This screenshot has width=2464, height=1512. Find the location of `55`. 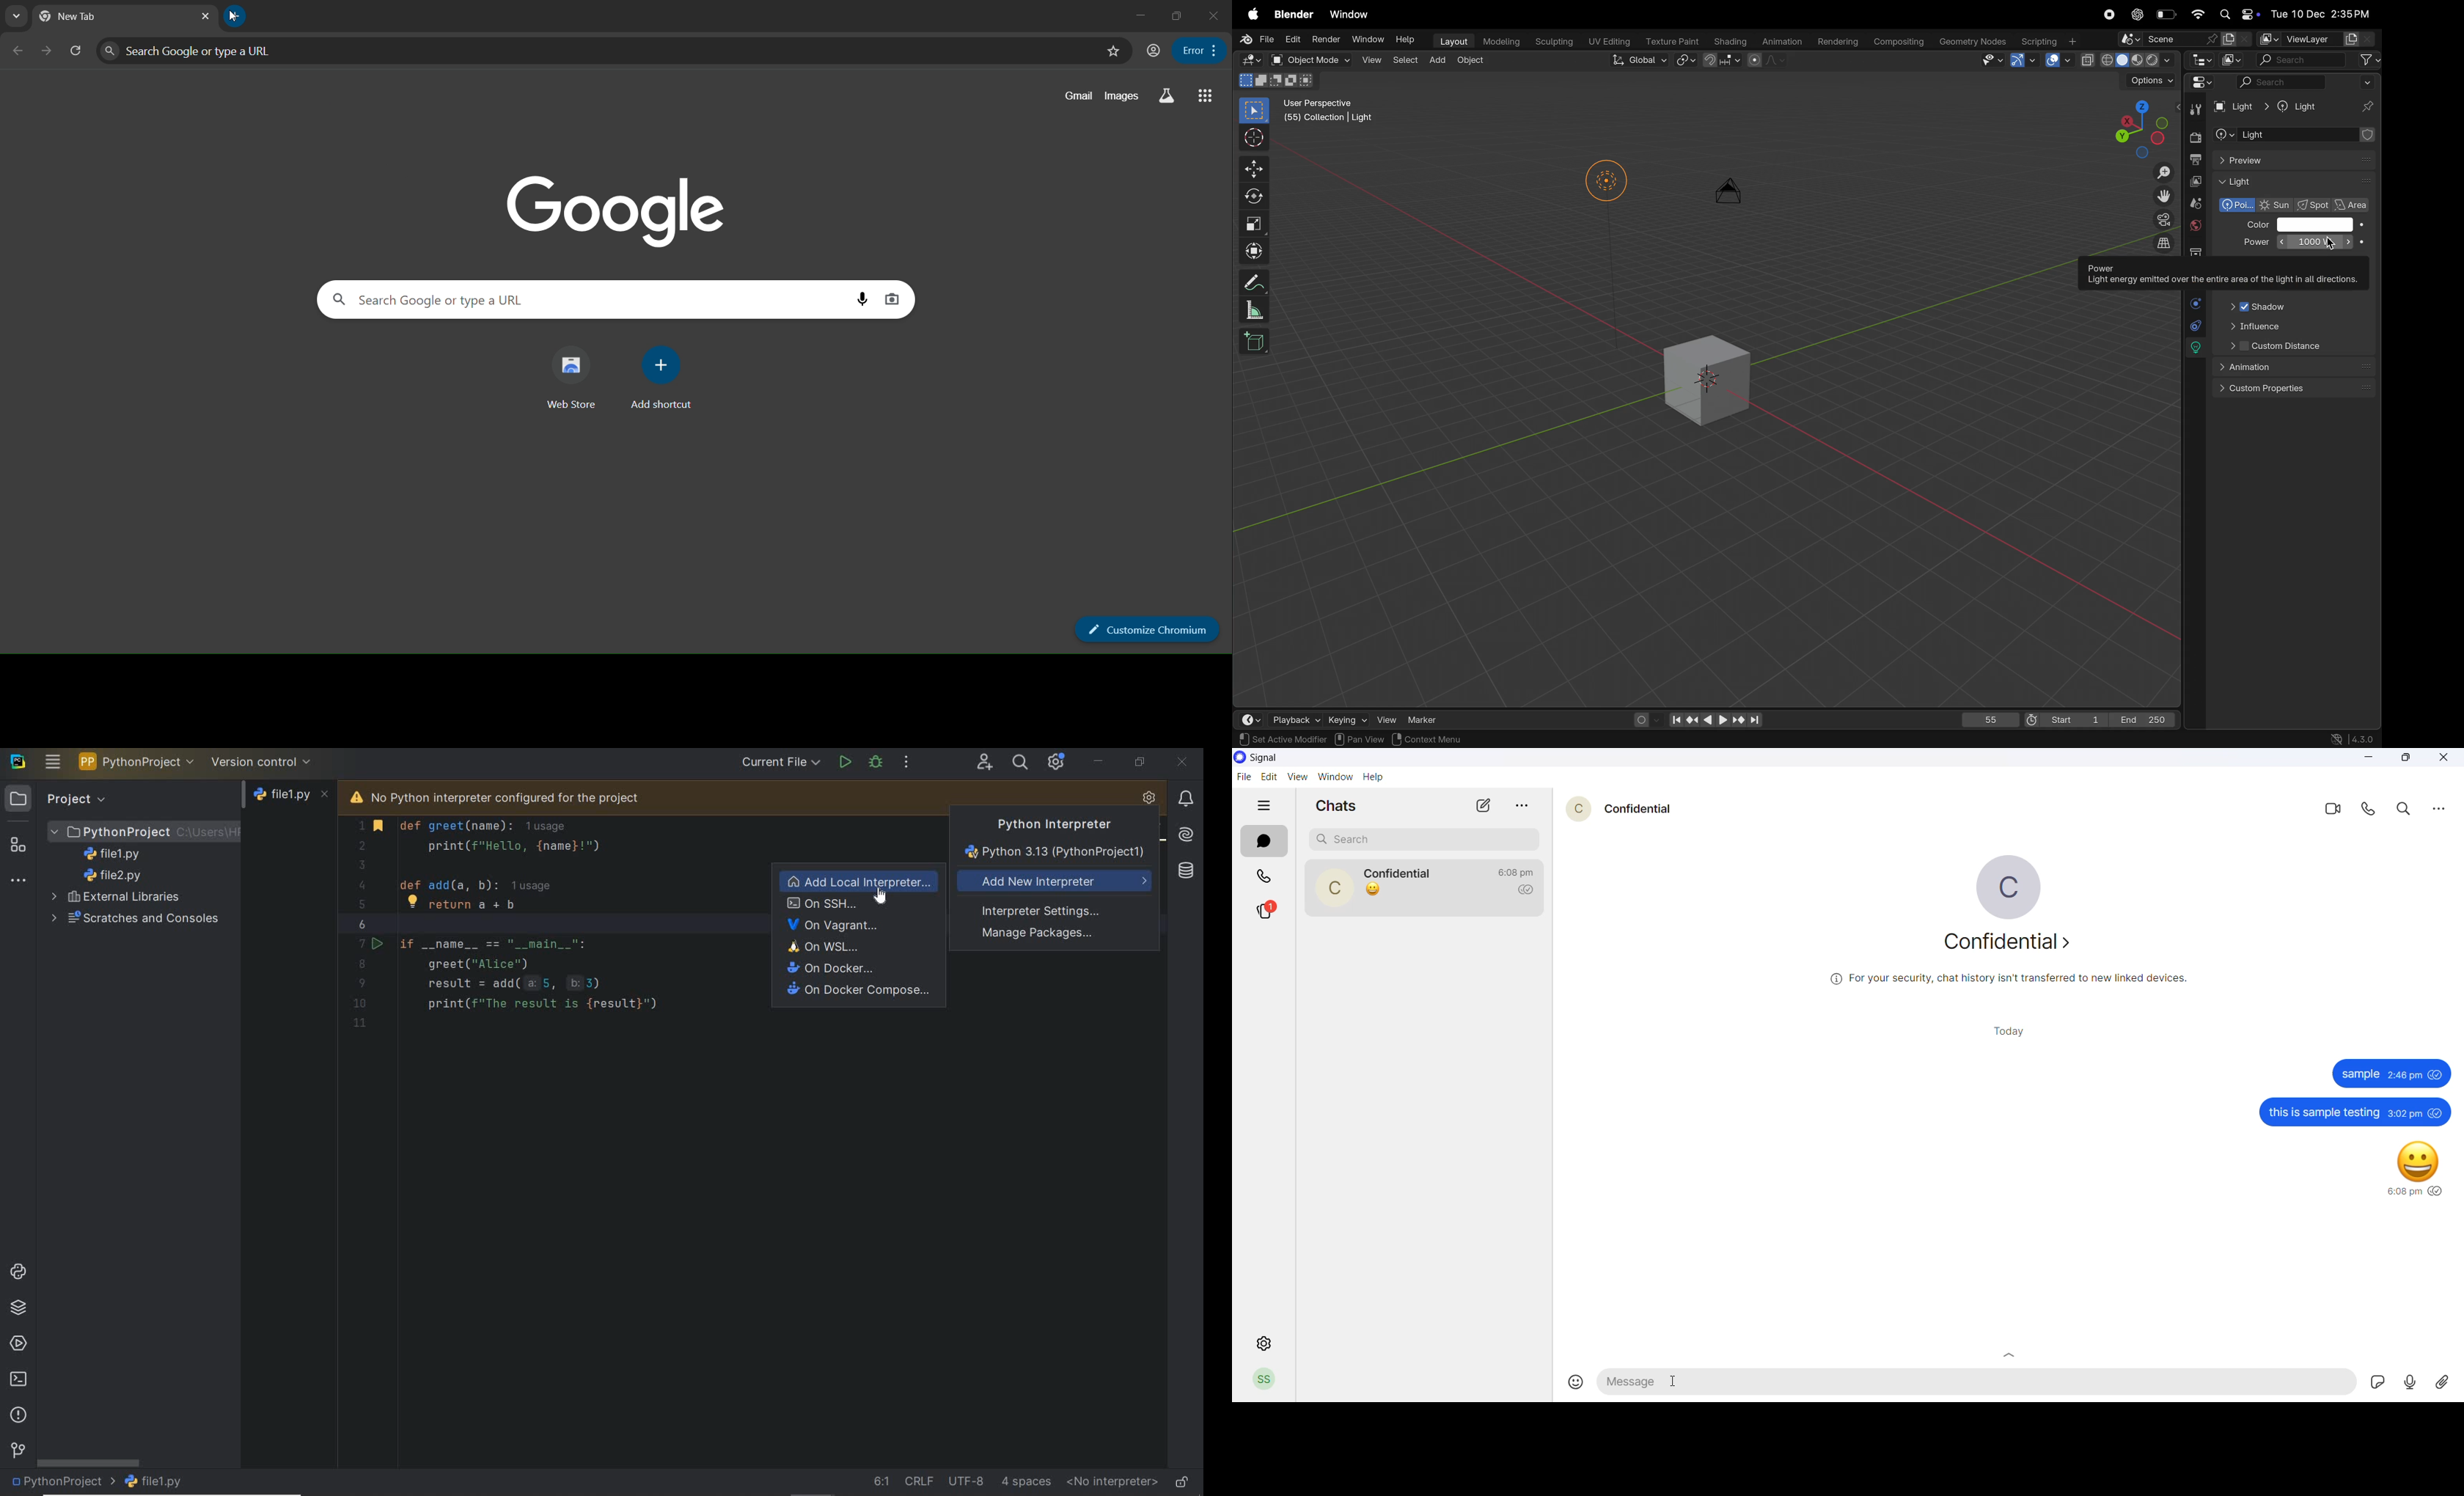

55 is located at coordinates (1989, 718).